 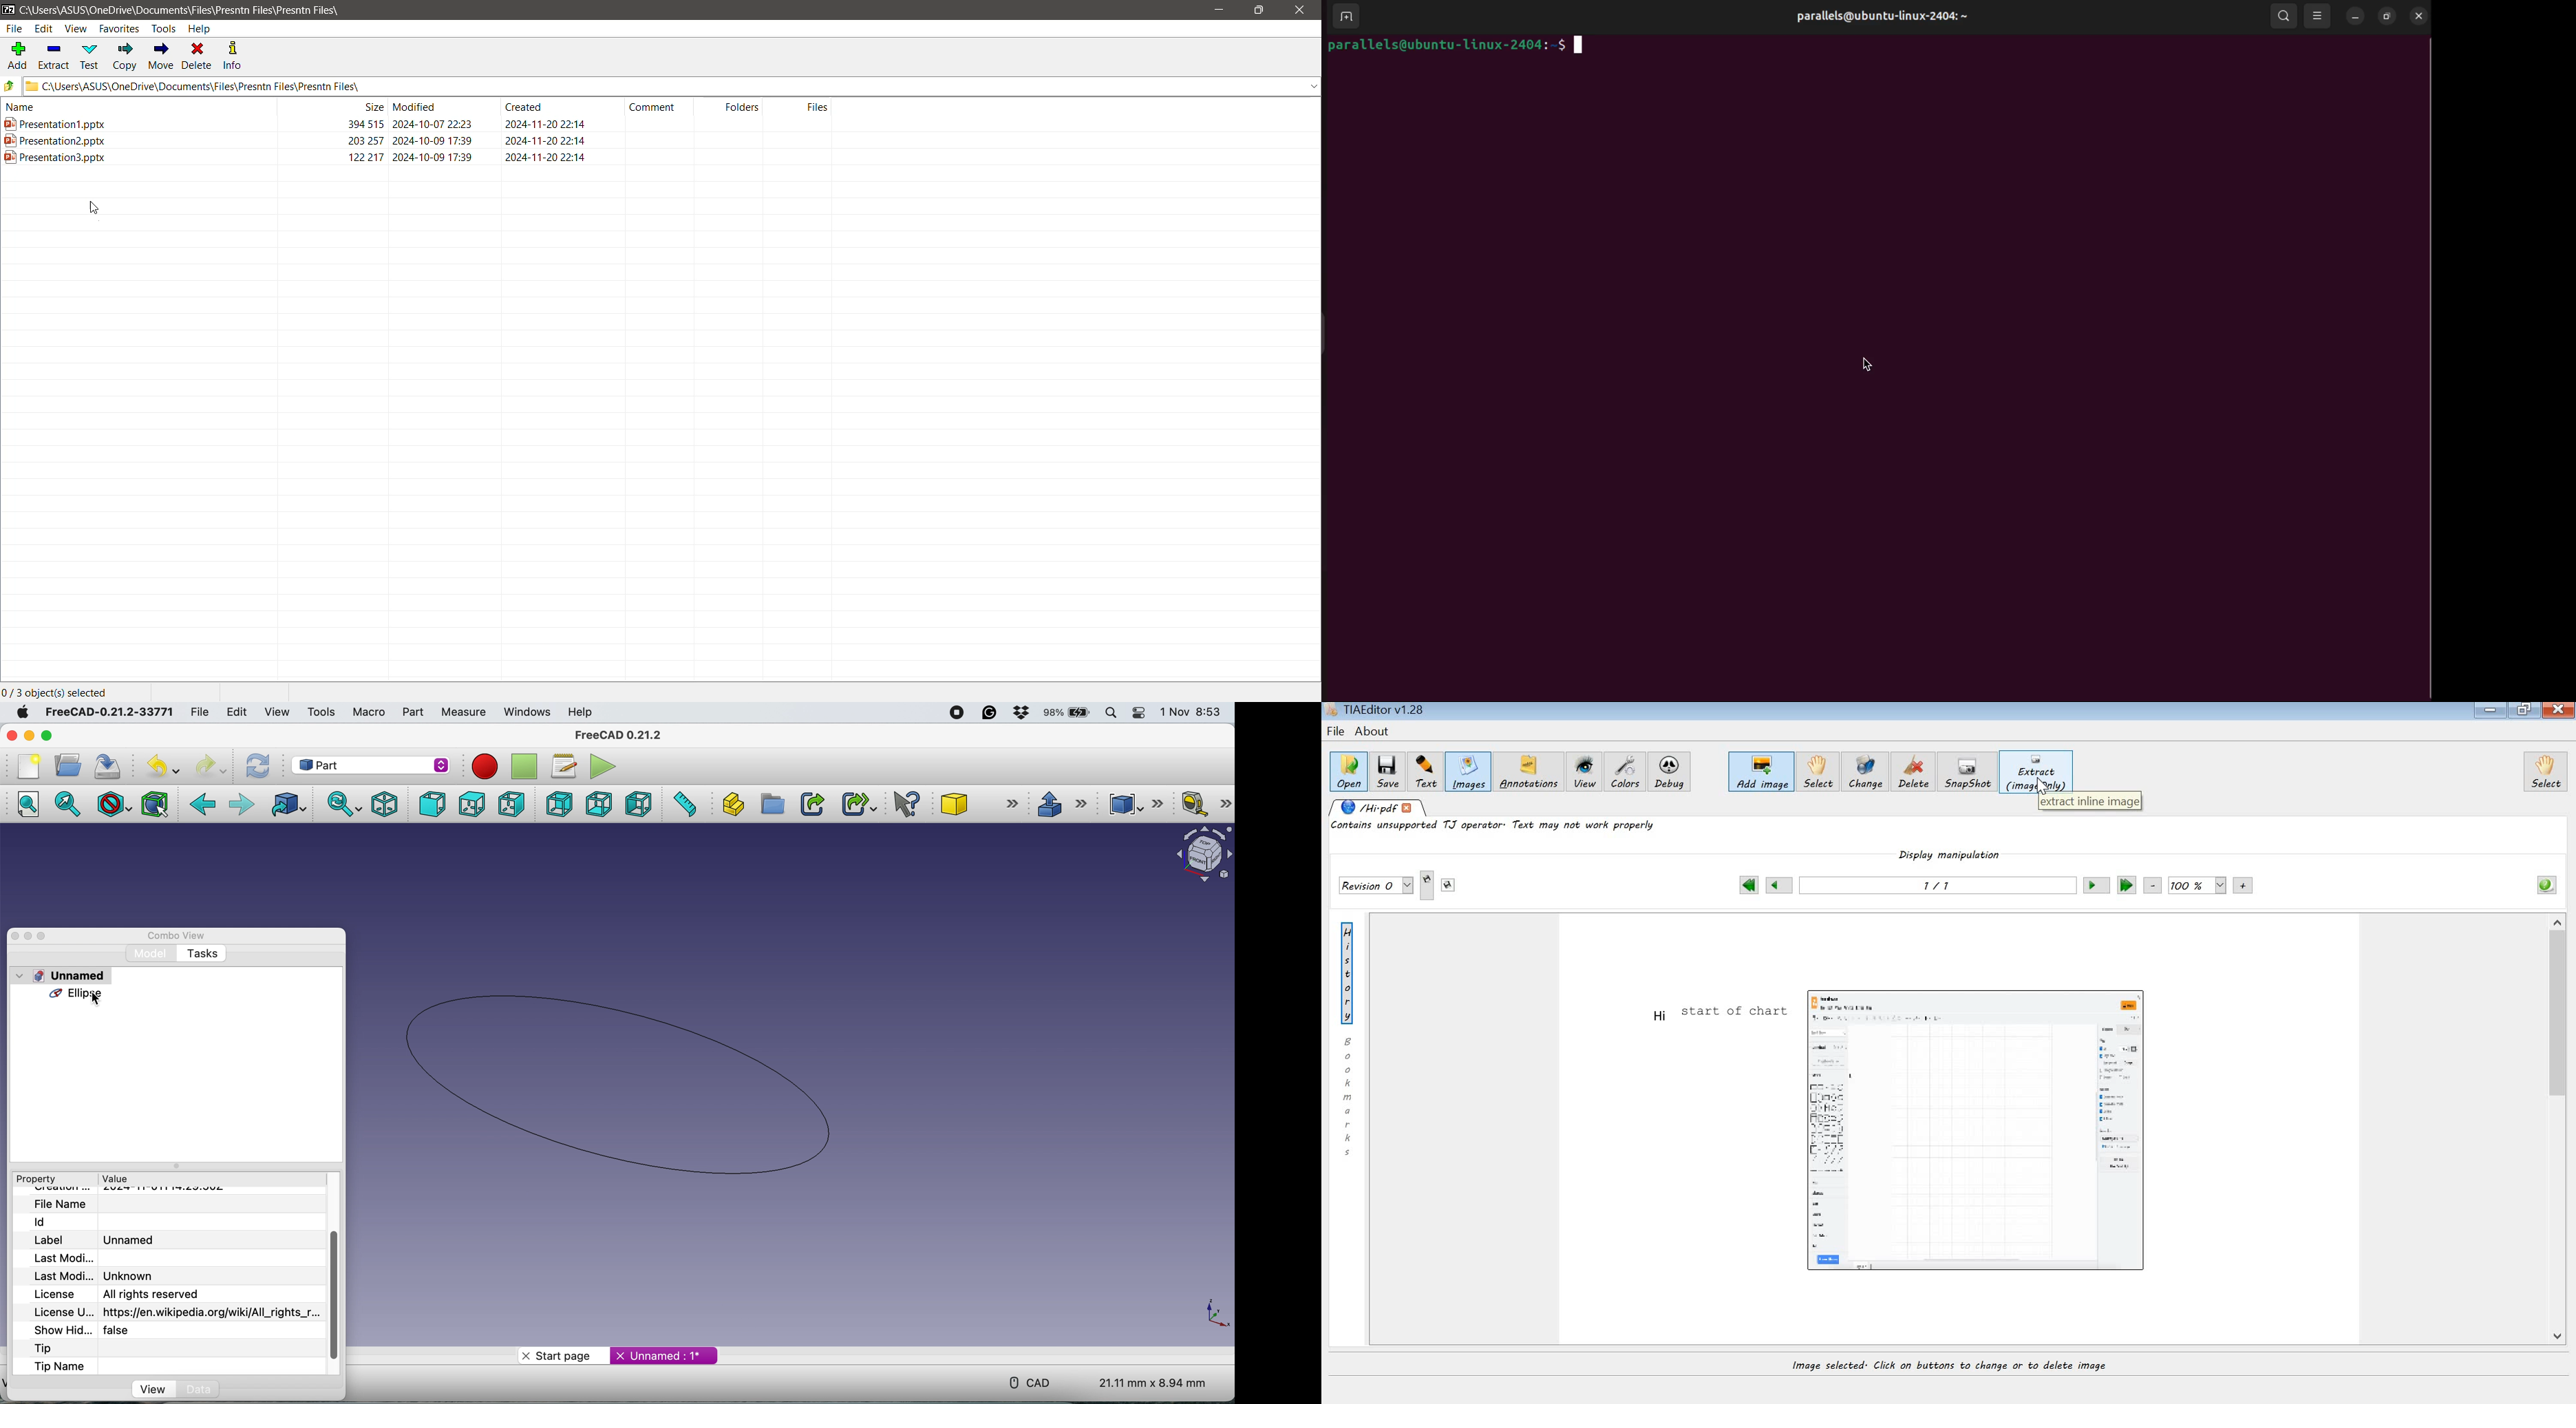 I want to click on info about opened pdf, so click(x=2546, y=884).